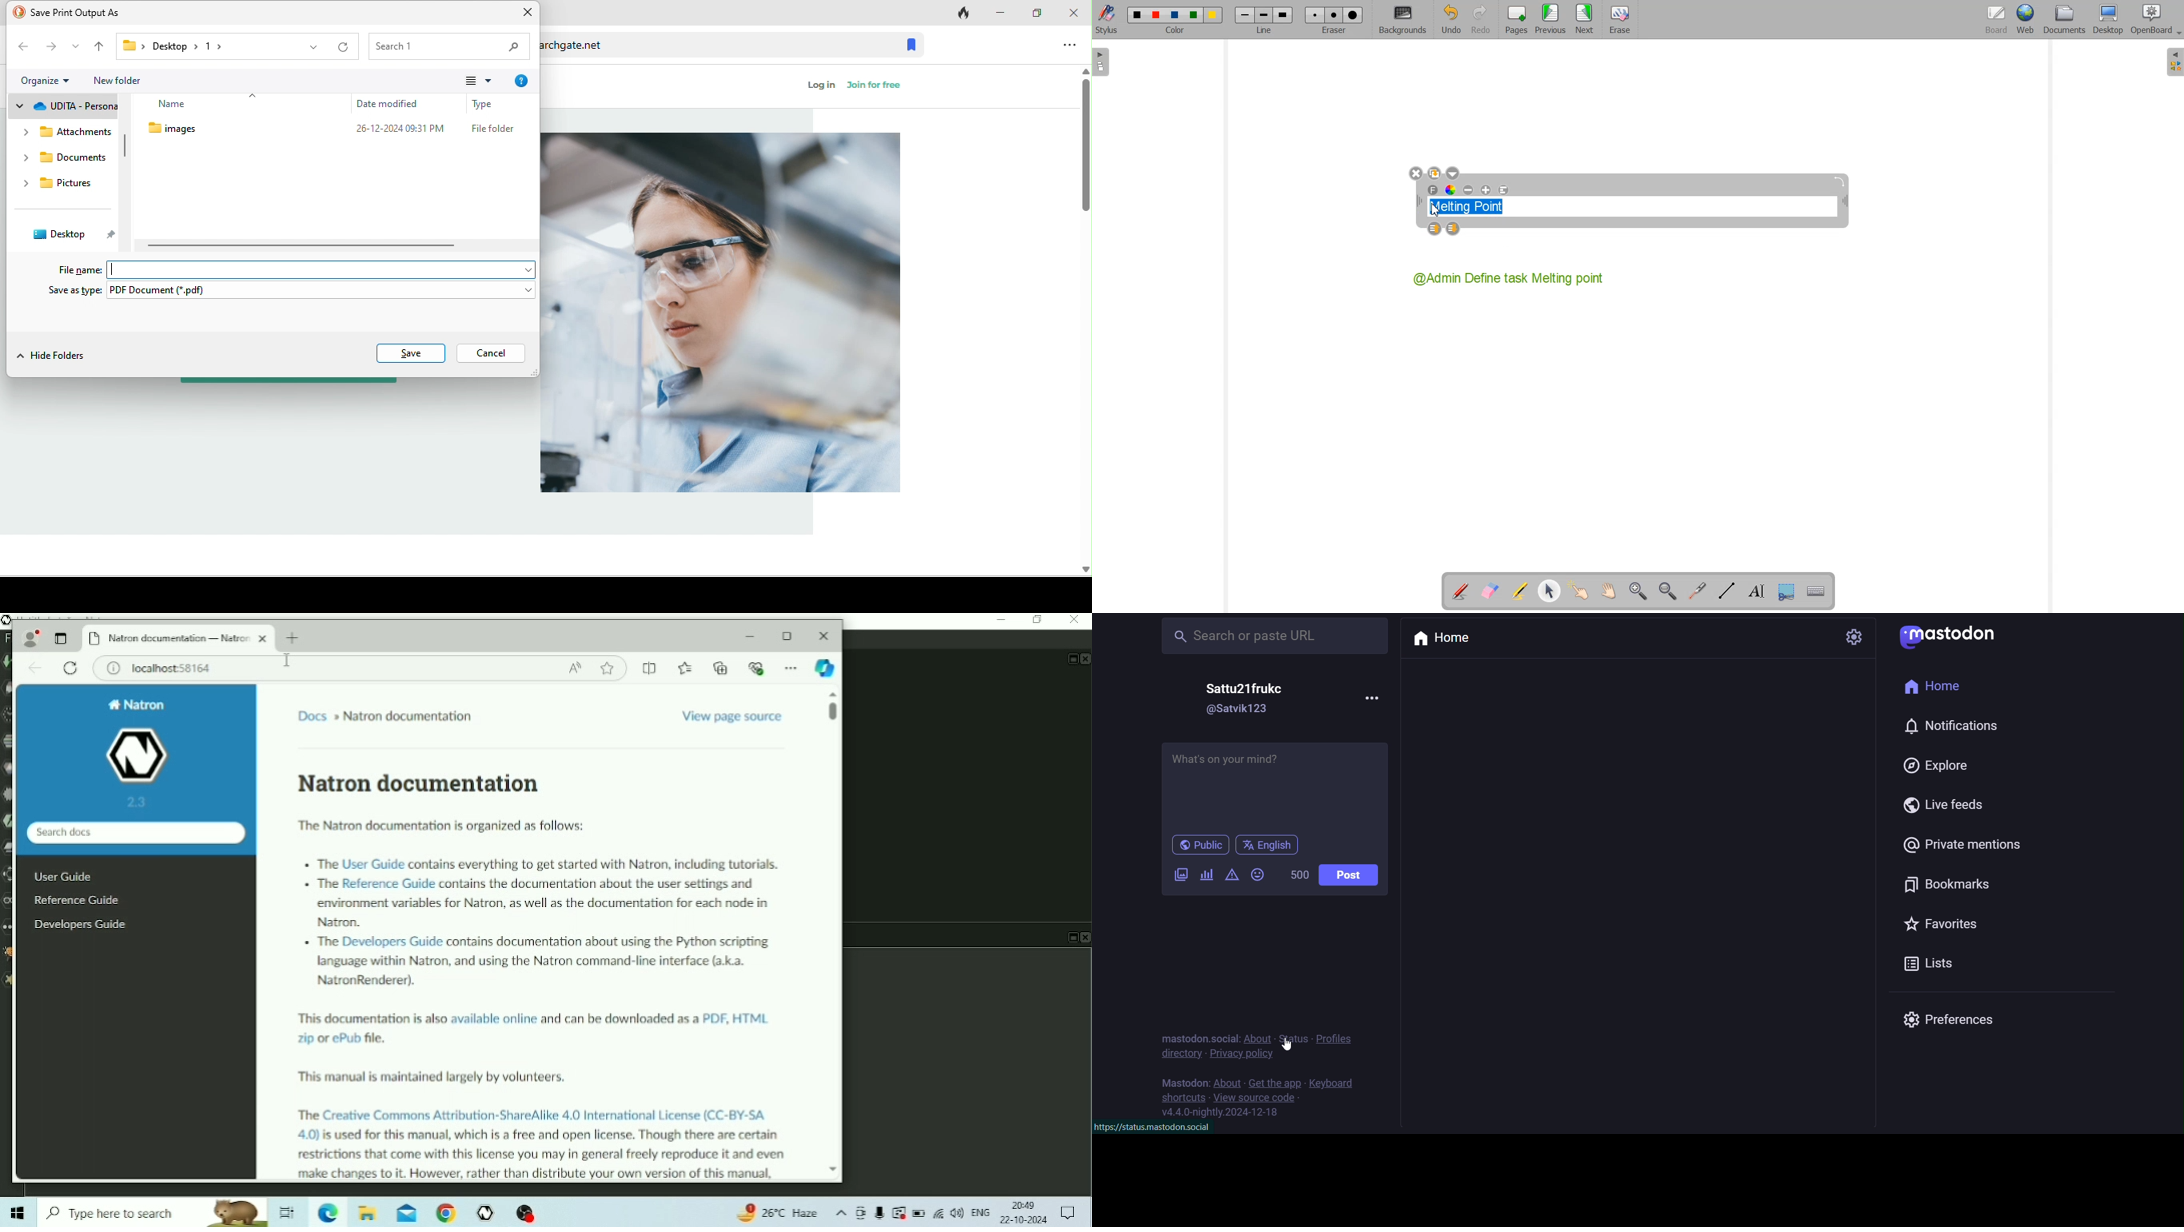 This screenshot has width=2184, height=1232. Describe the element at coordinates (74, 46) in the screenshot. I see `recent location` at that location.